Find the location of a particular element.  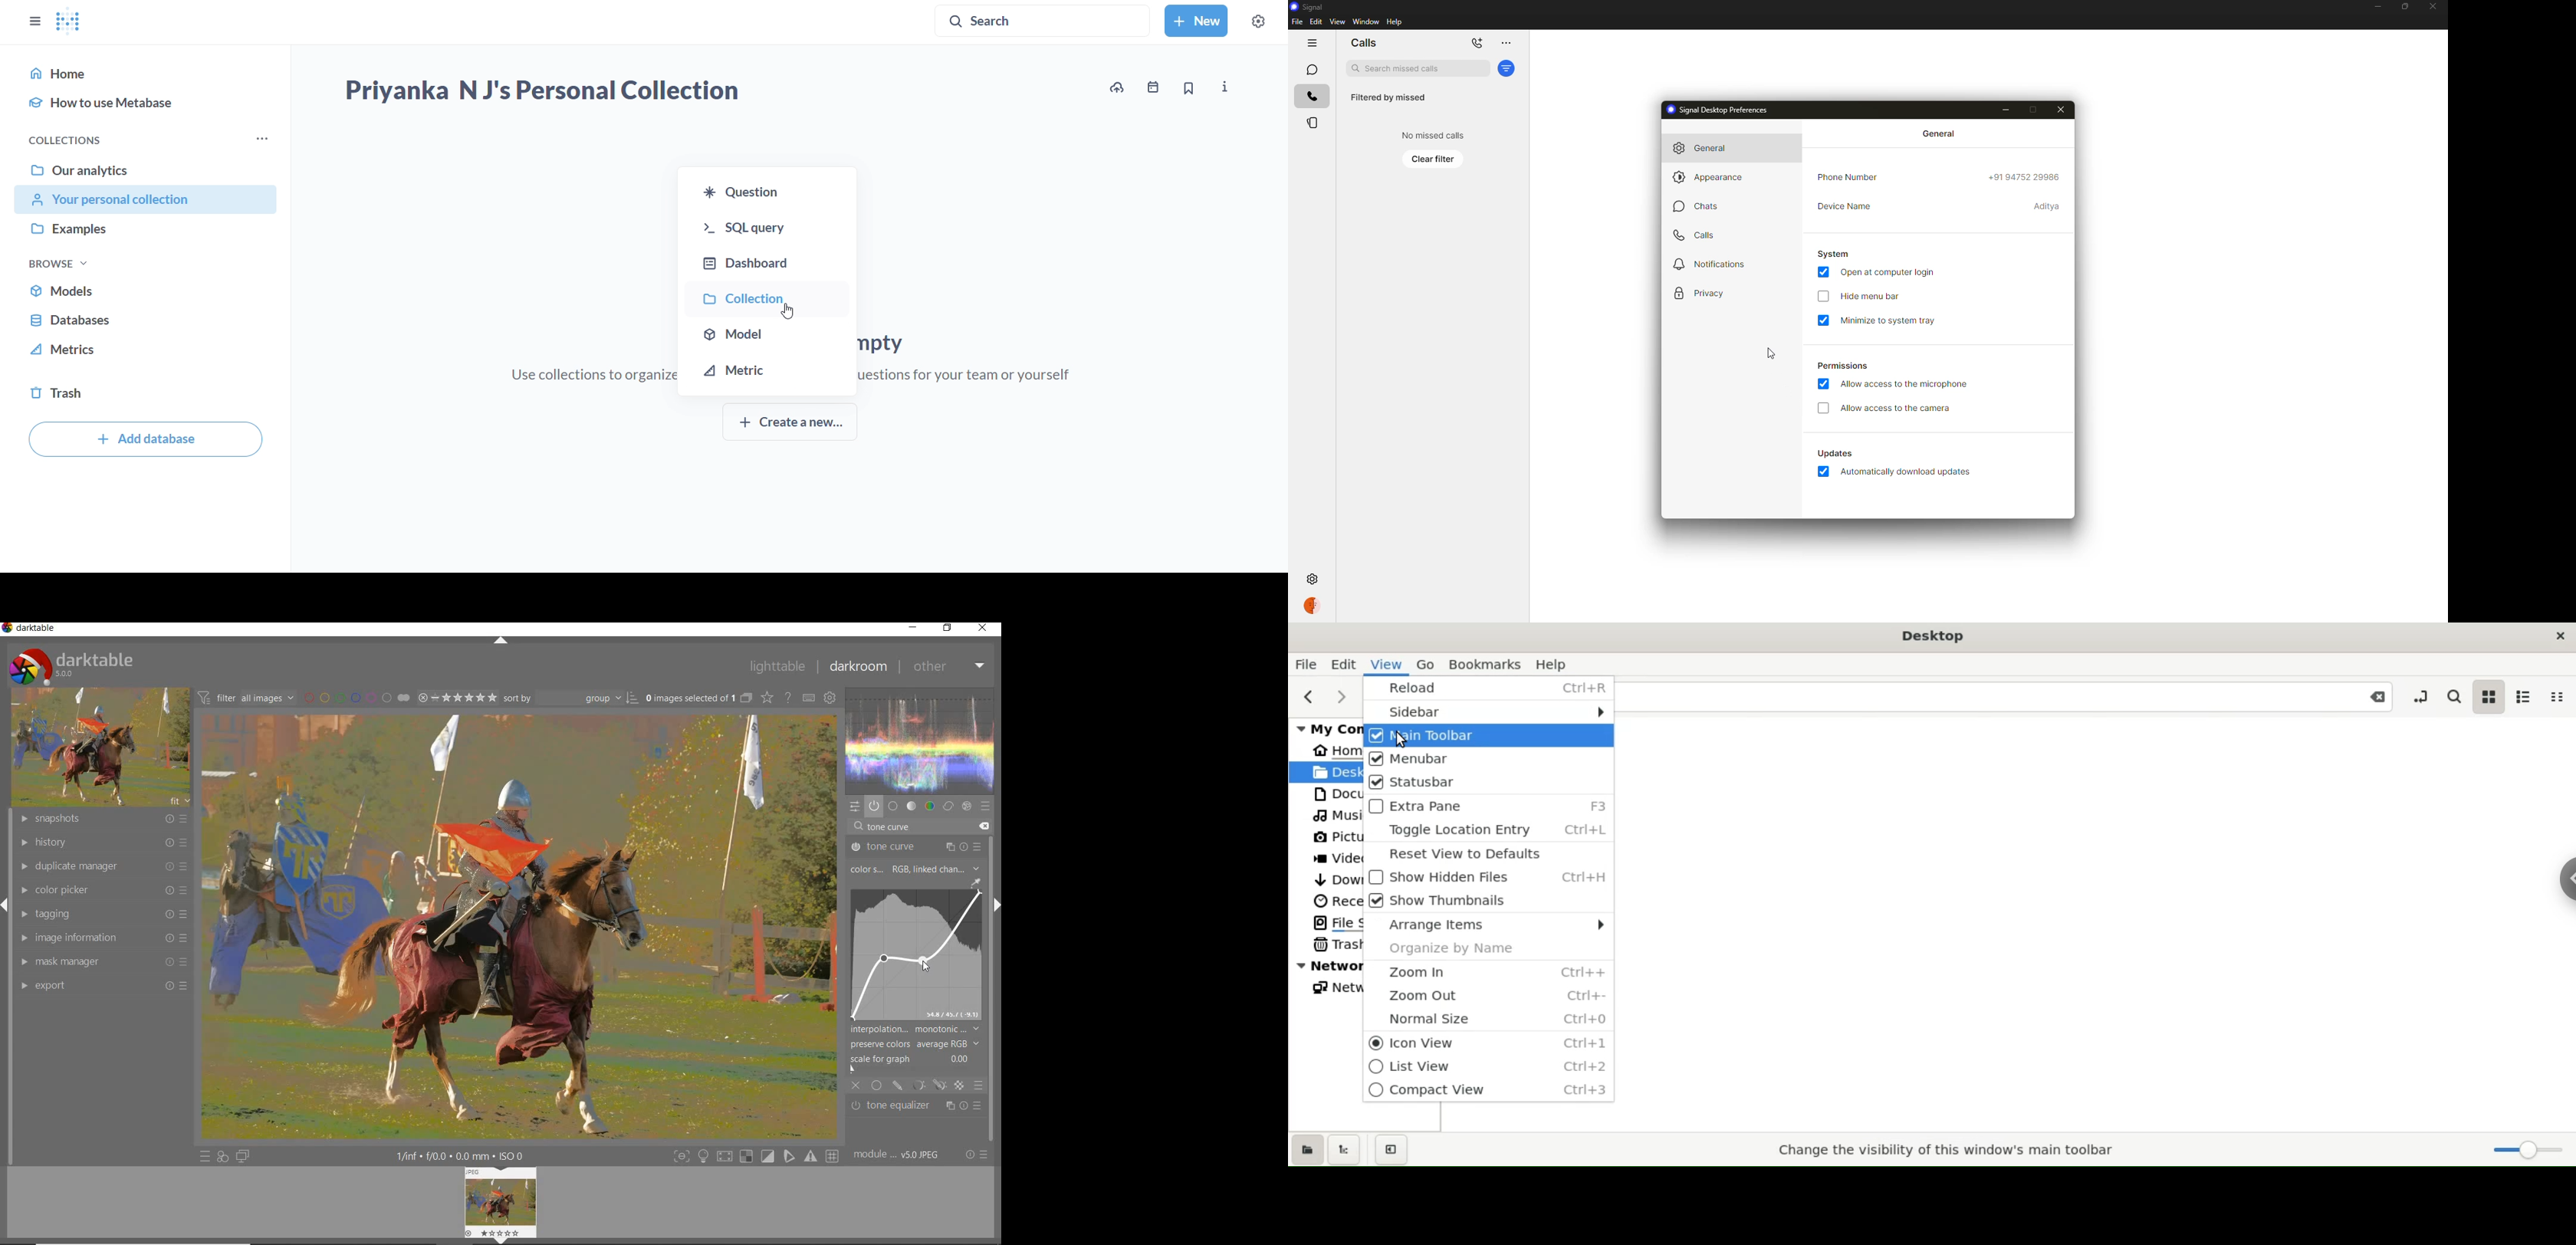

restore is located at coordinates (948, 628).